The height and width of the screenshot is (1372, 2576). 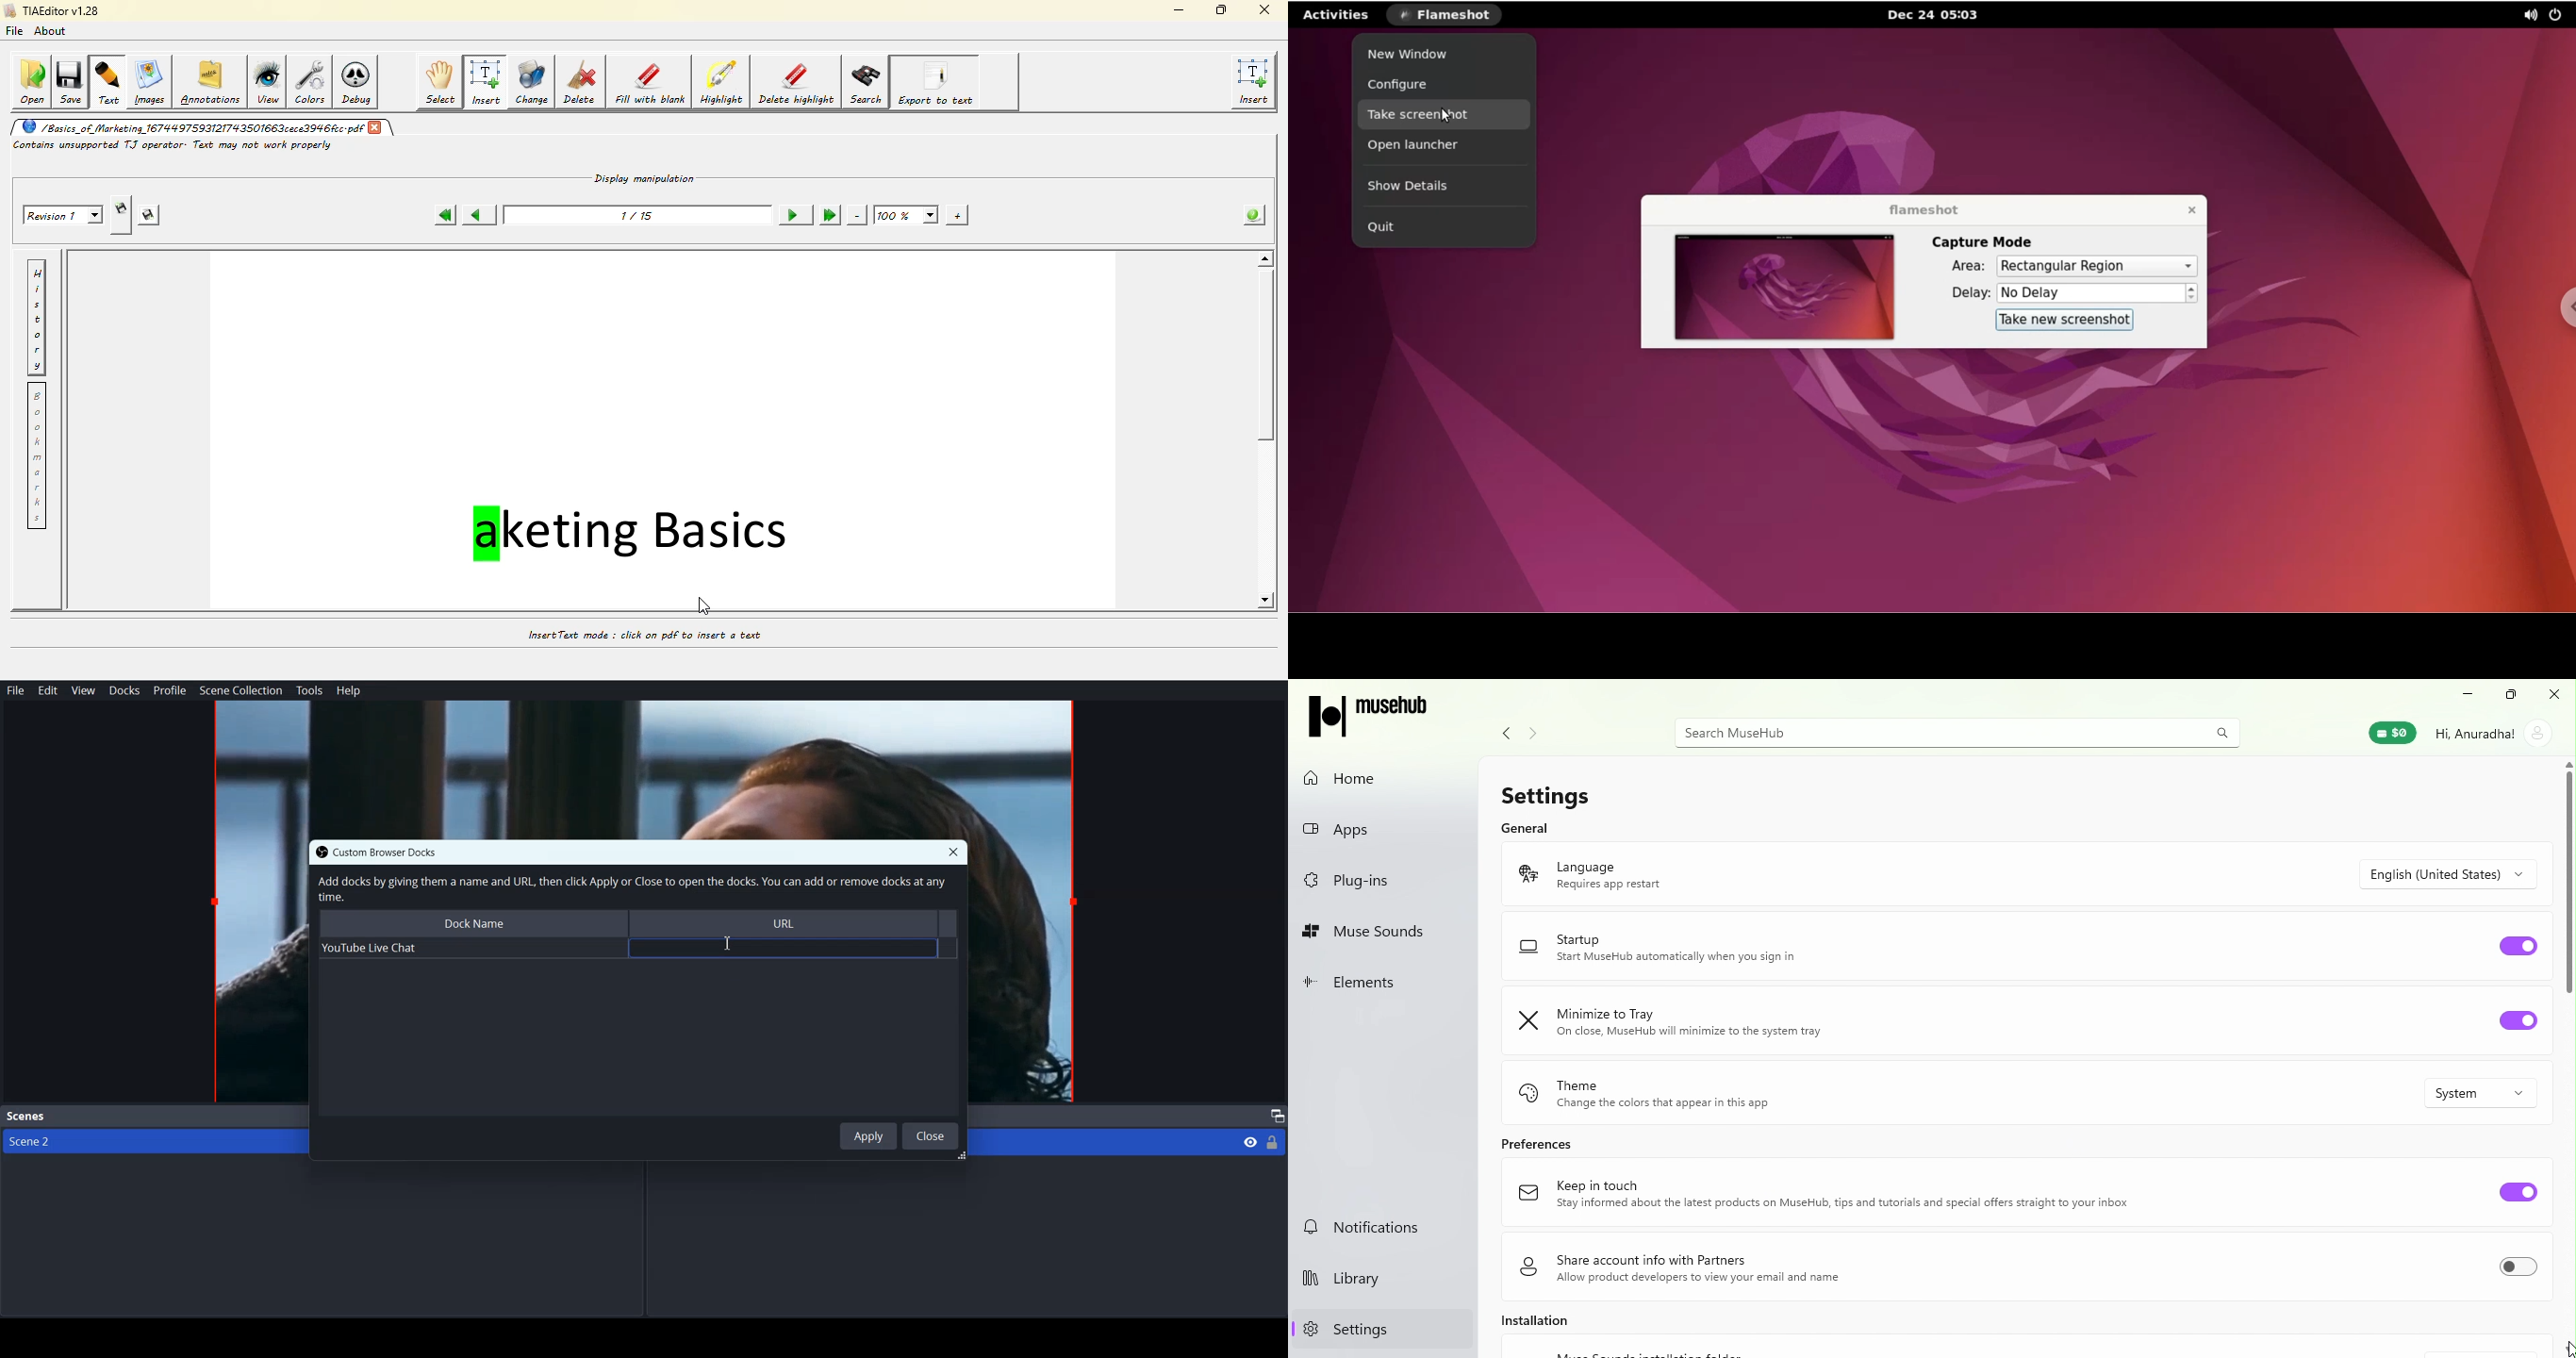 I want to click on Scroll bar, so click(x=2568, y=886).